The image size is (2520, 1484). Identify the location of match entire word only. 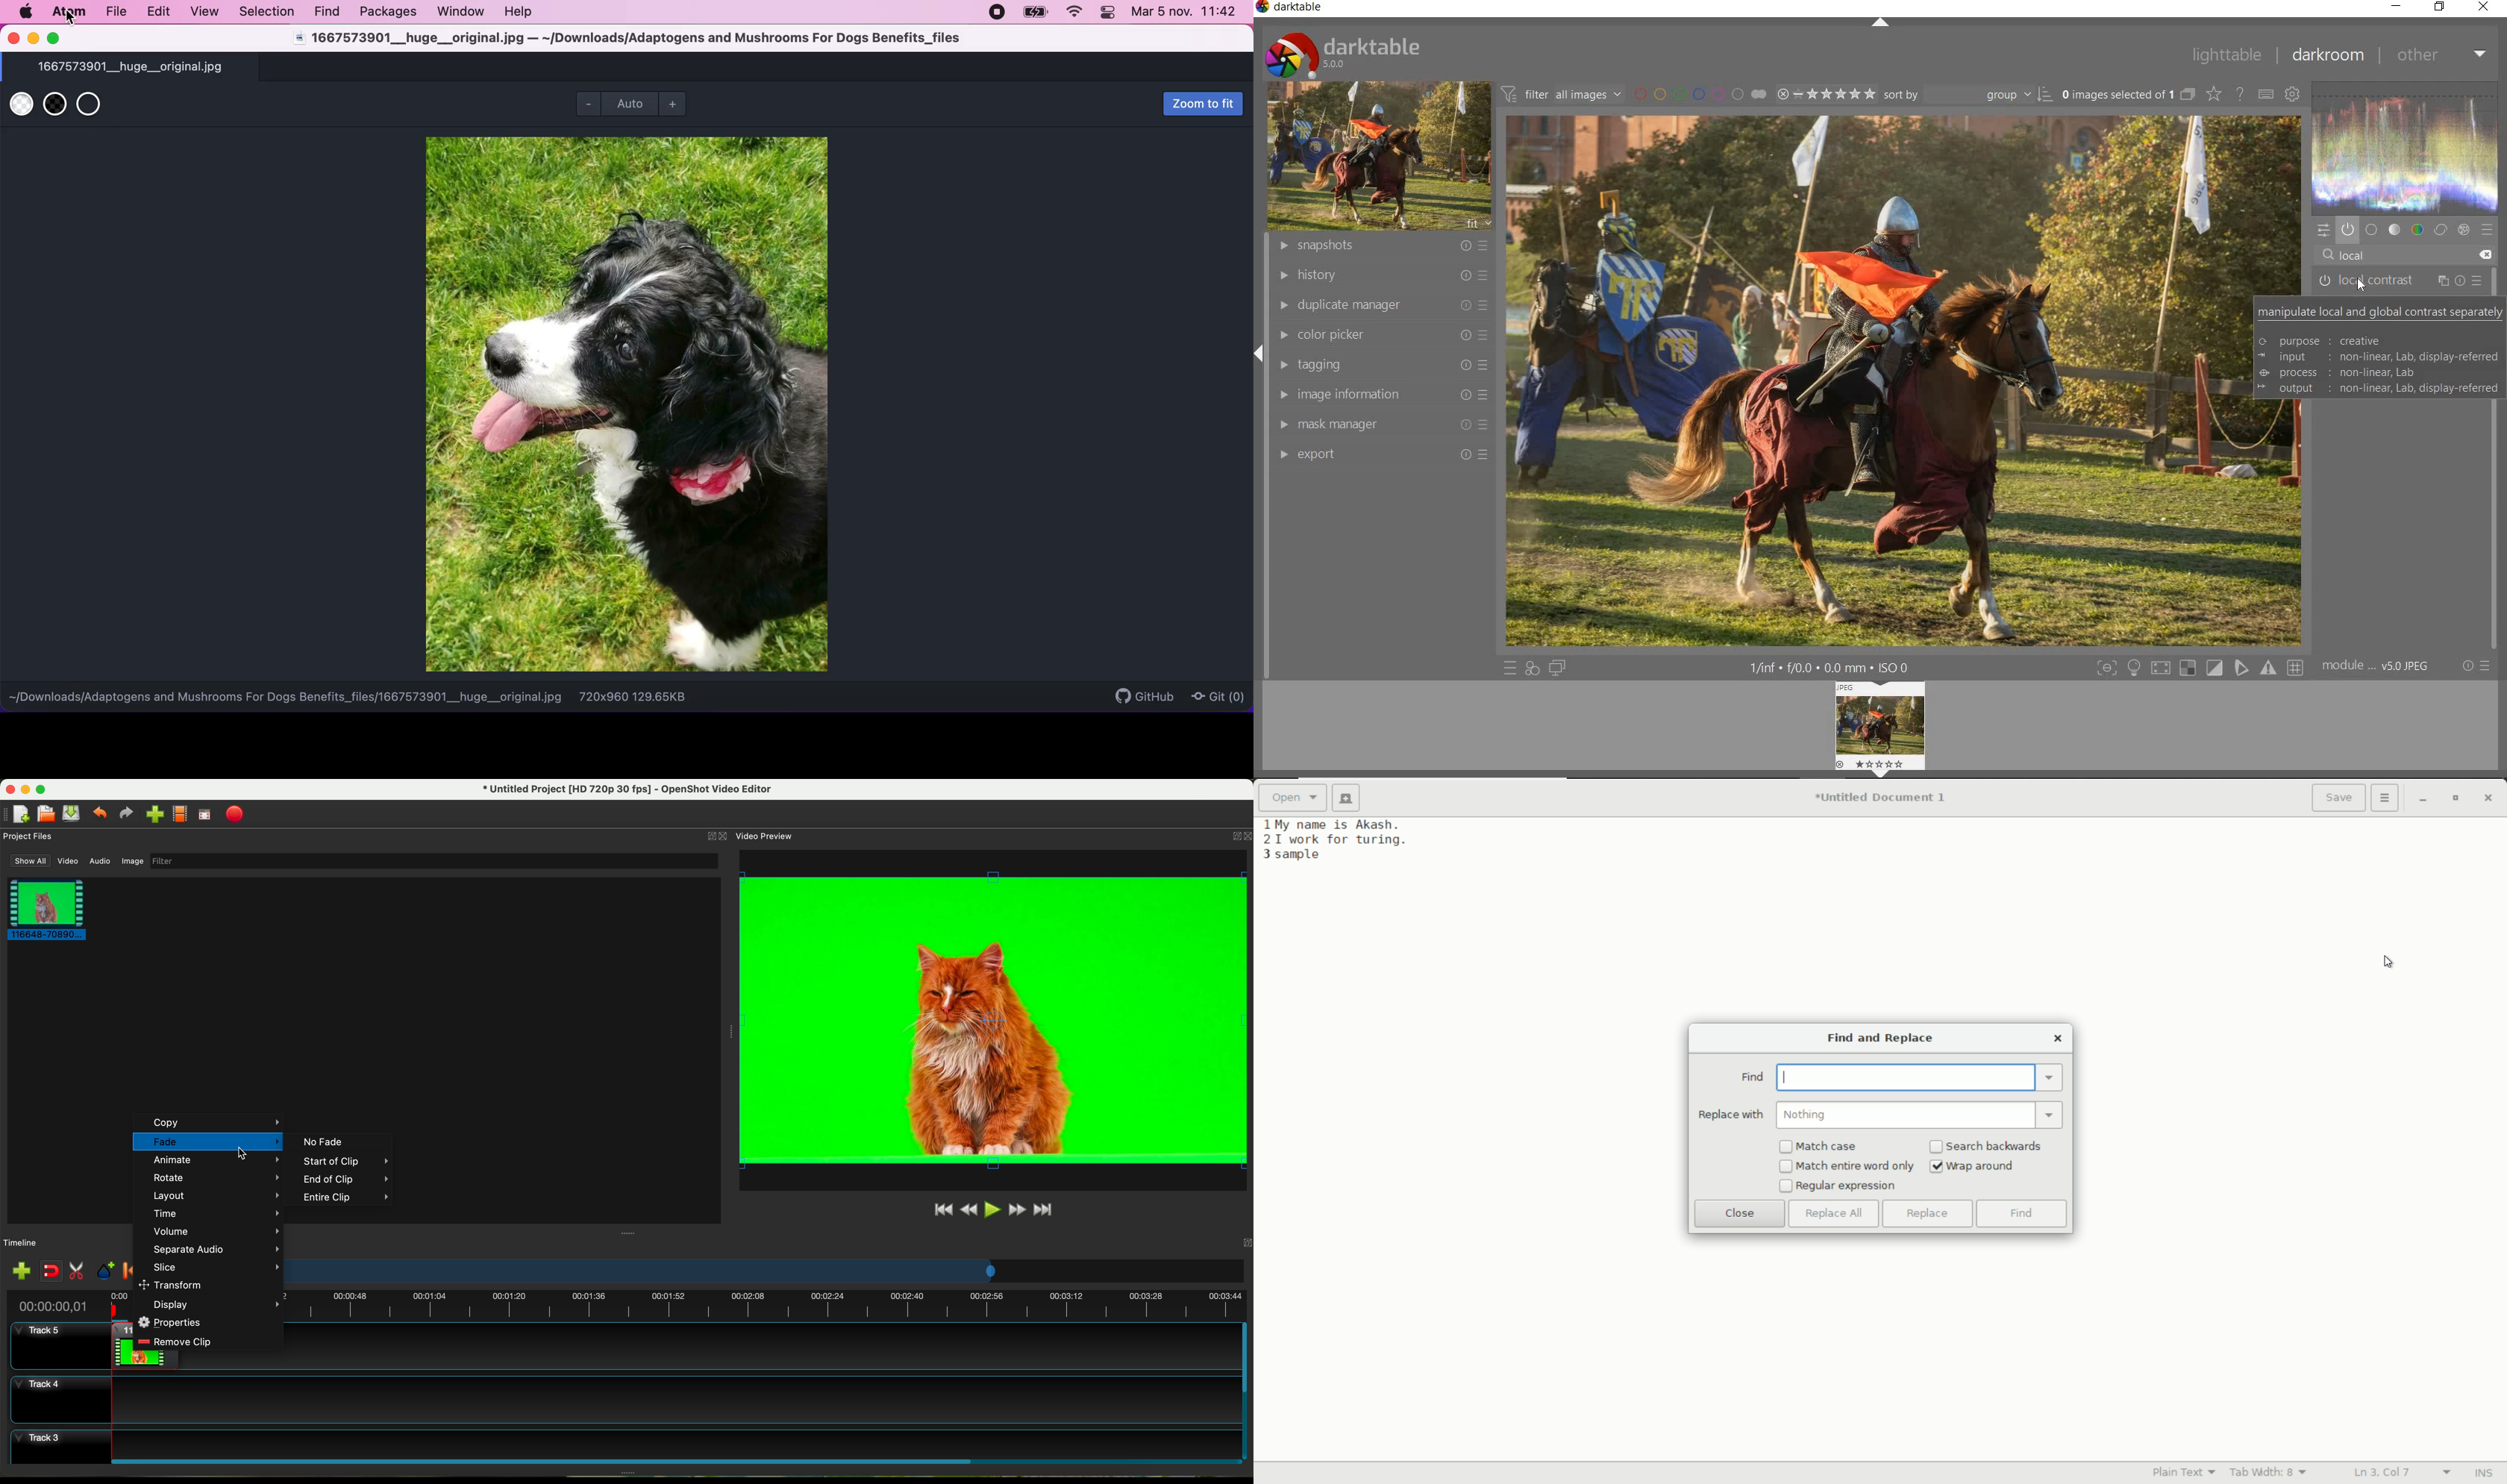
(1855, 1166).